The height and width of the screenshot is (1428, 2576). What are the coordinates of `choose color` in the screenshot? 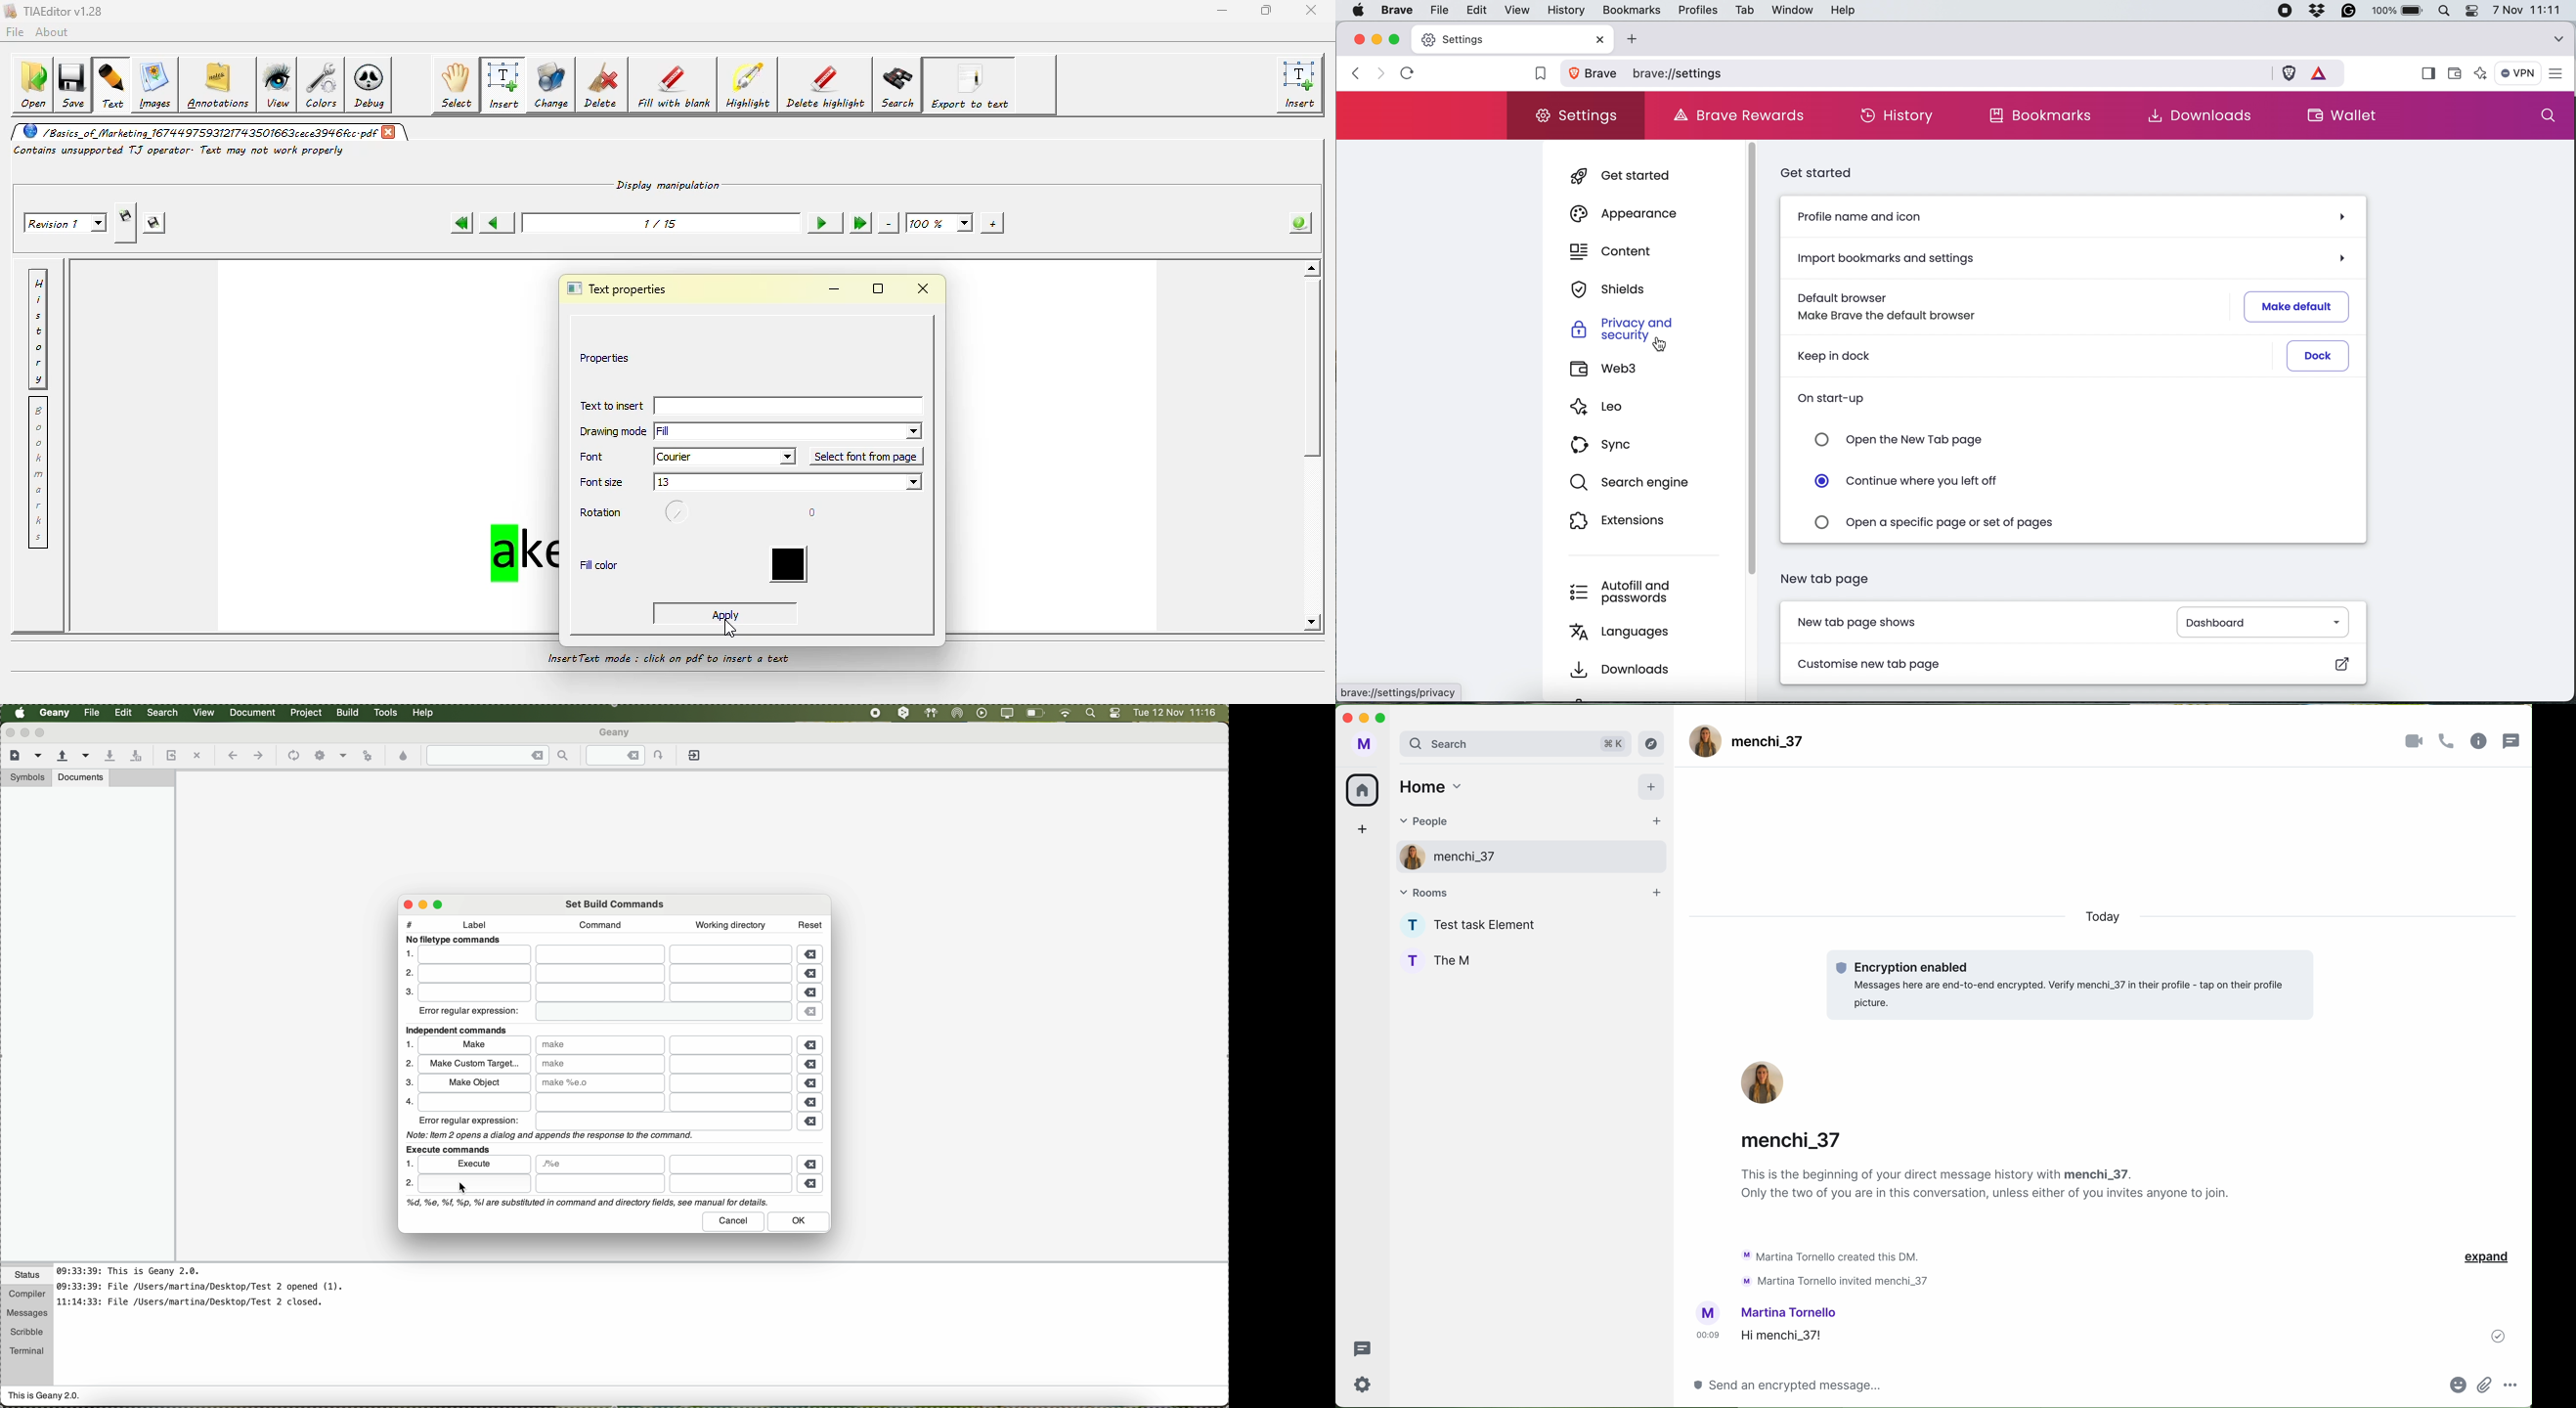 It's located at (404, 756).